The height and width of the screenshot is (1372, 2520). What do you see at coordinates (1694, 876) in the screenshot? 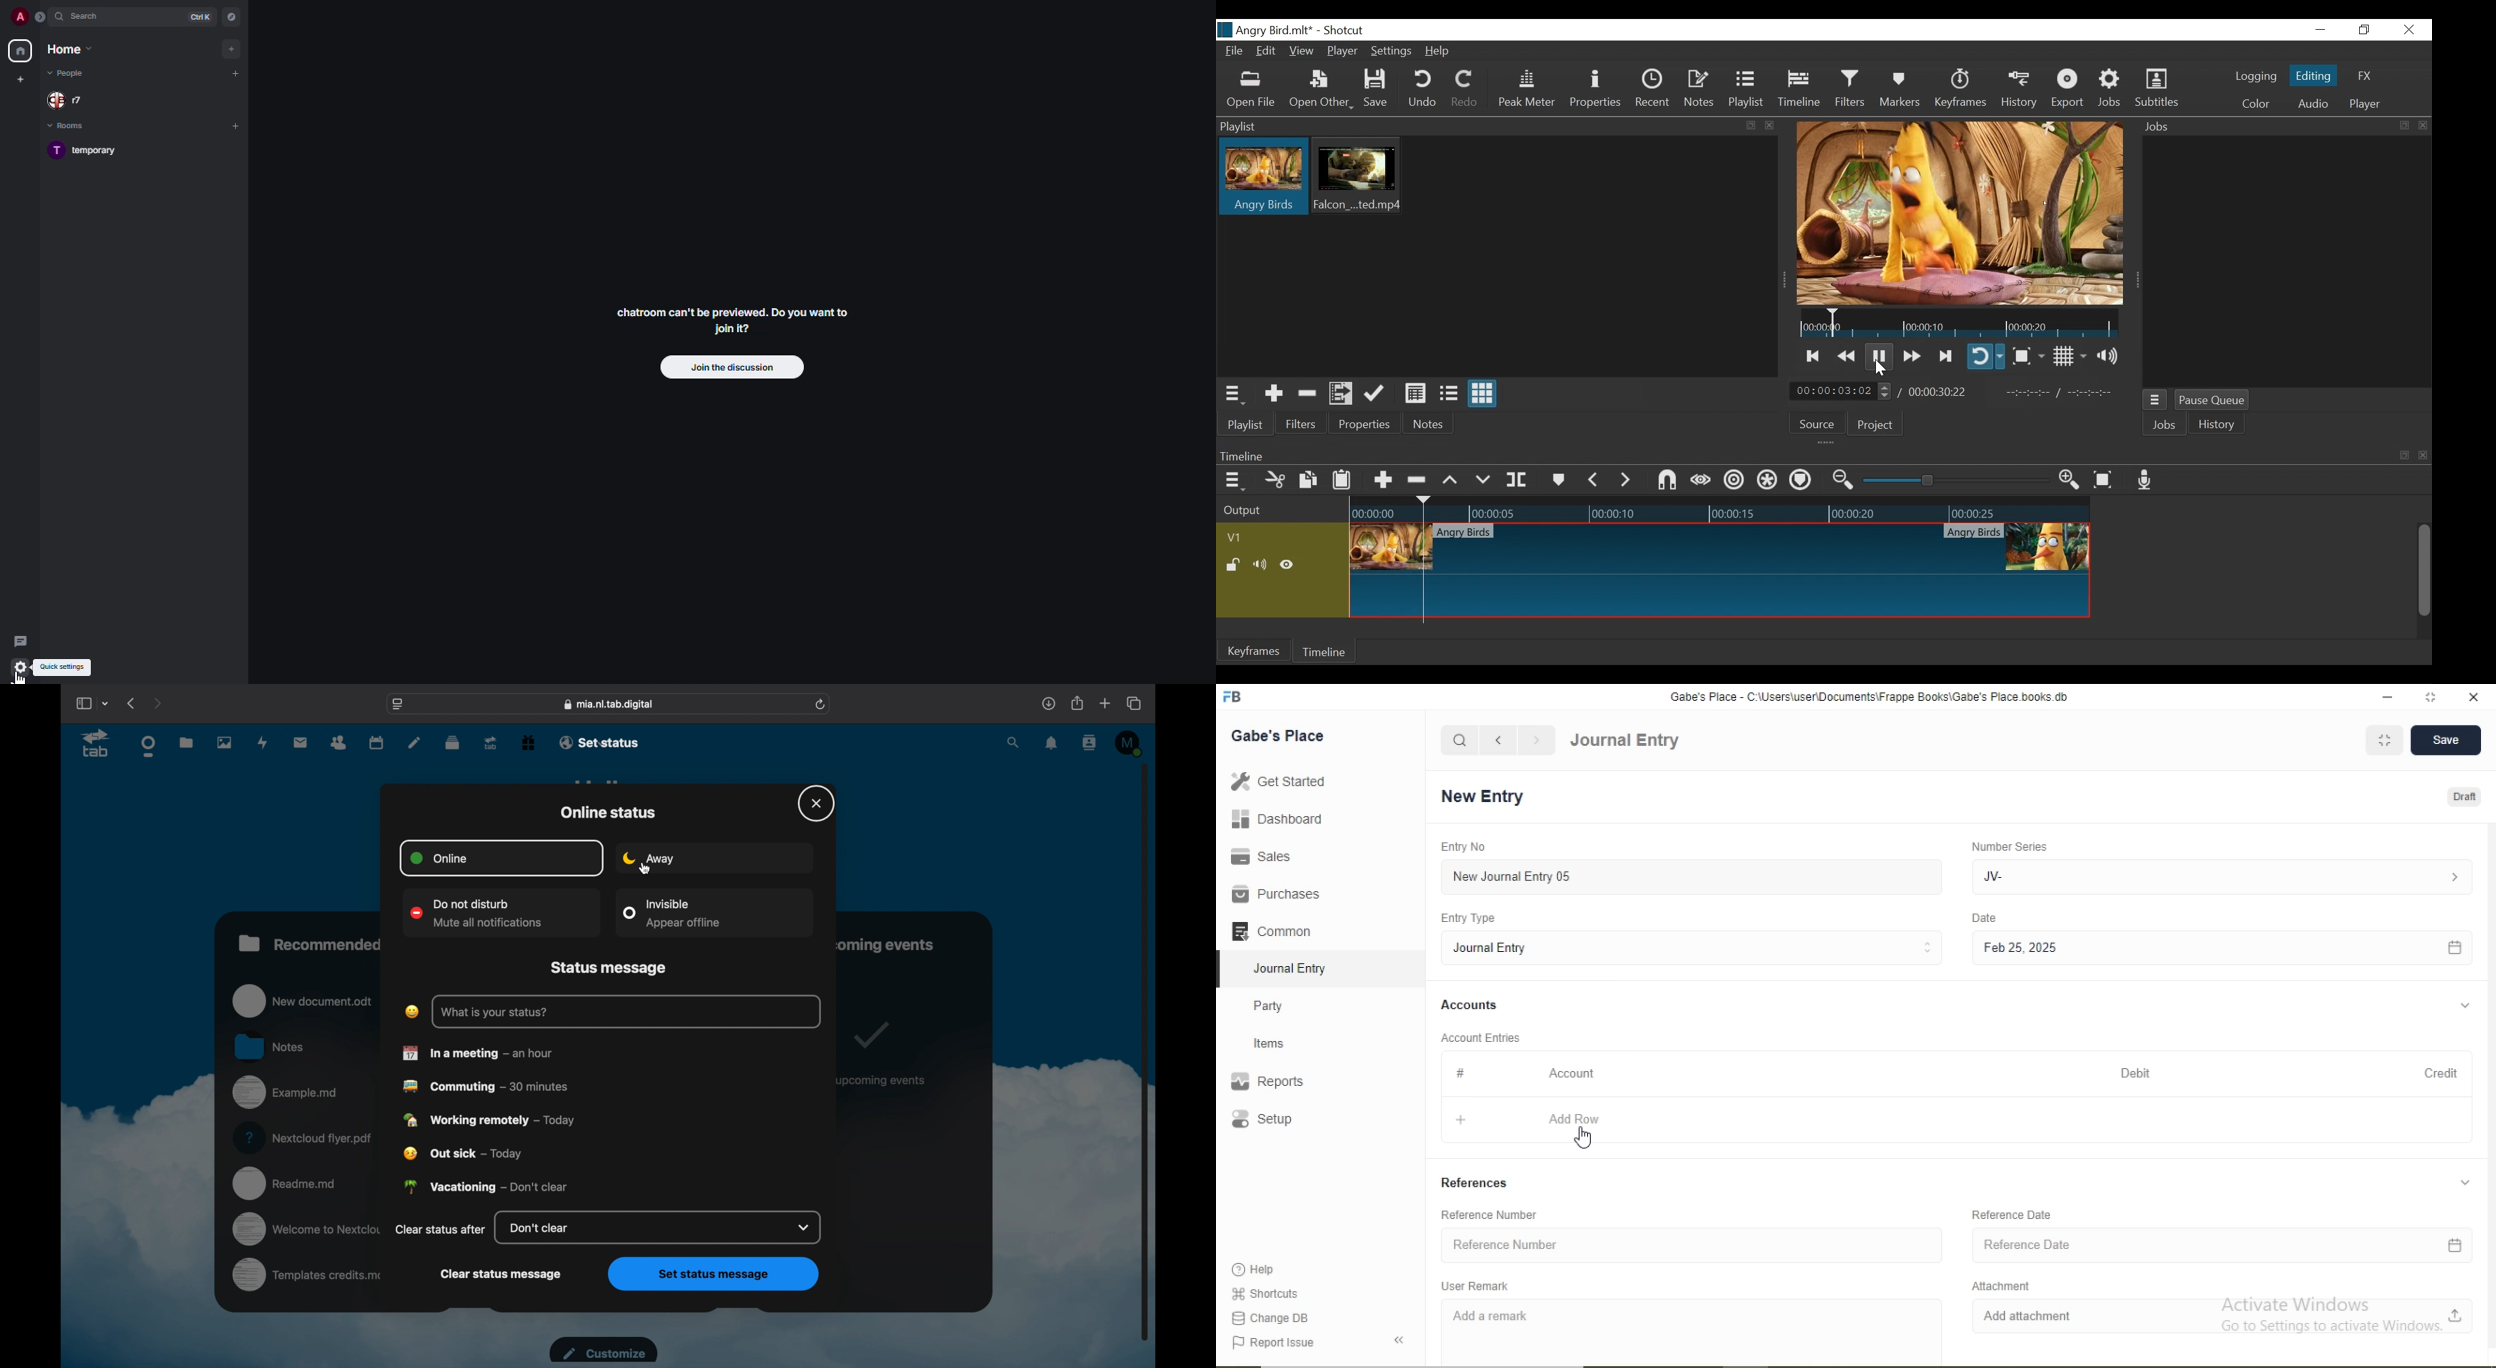
I see `New Journal Entry 05` at bounding box center [1694, 876].